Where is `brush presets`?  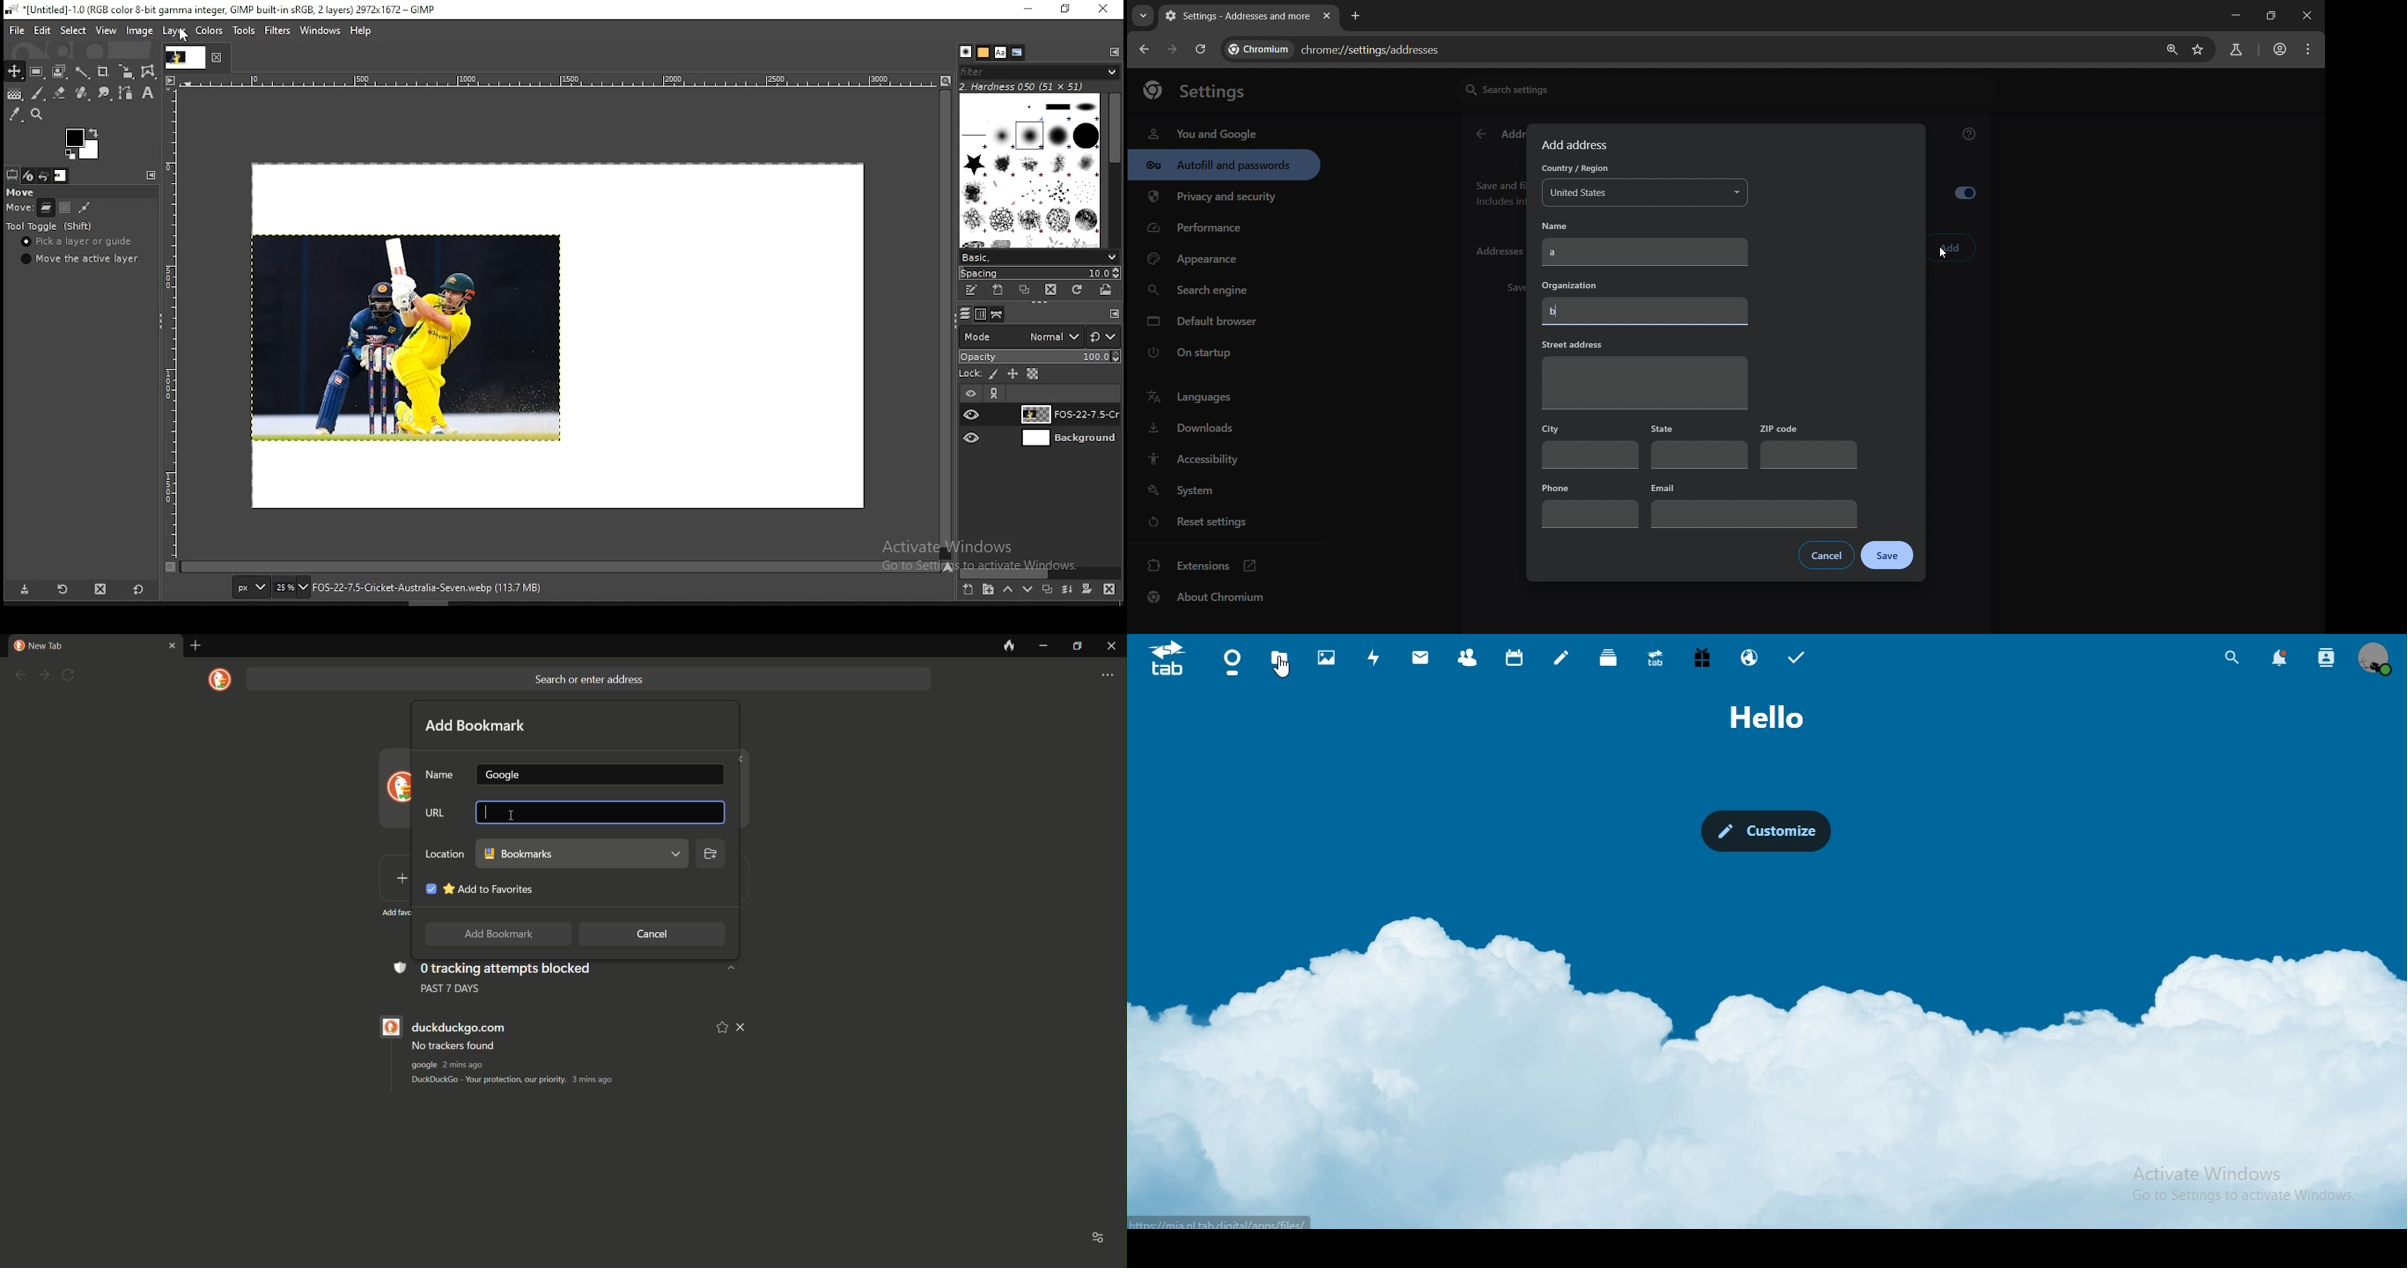 brush presets is located at coordinates (1039, 256).